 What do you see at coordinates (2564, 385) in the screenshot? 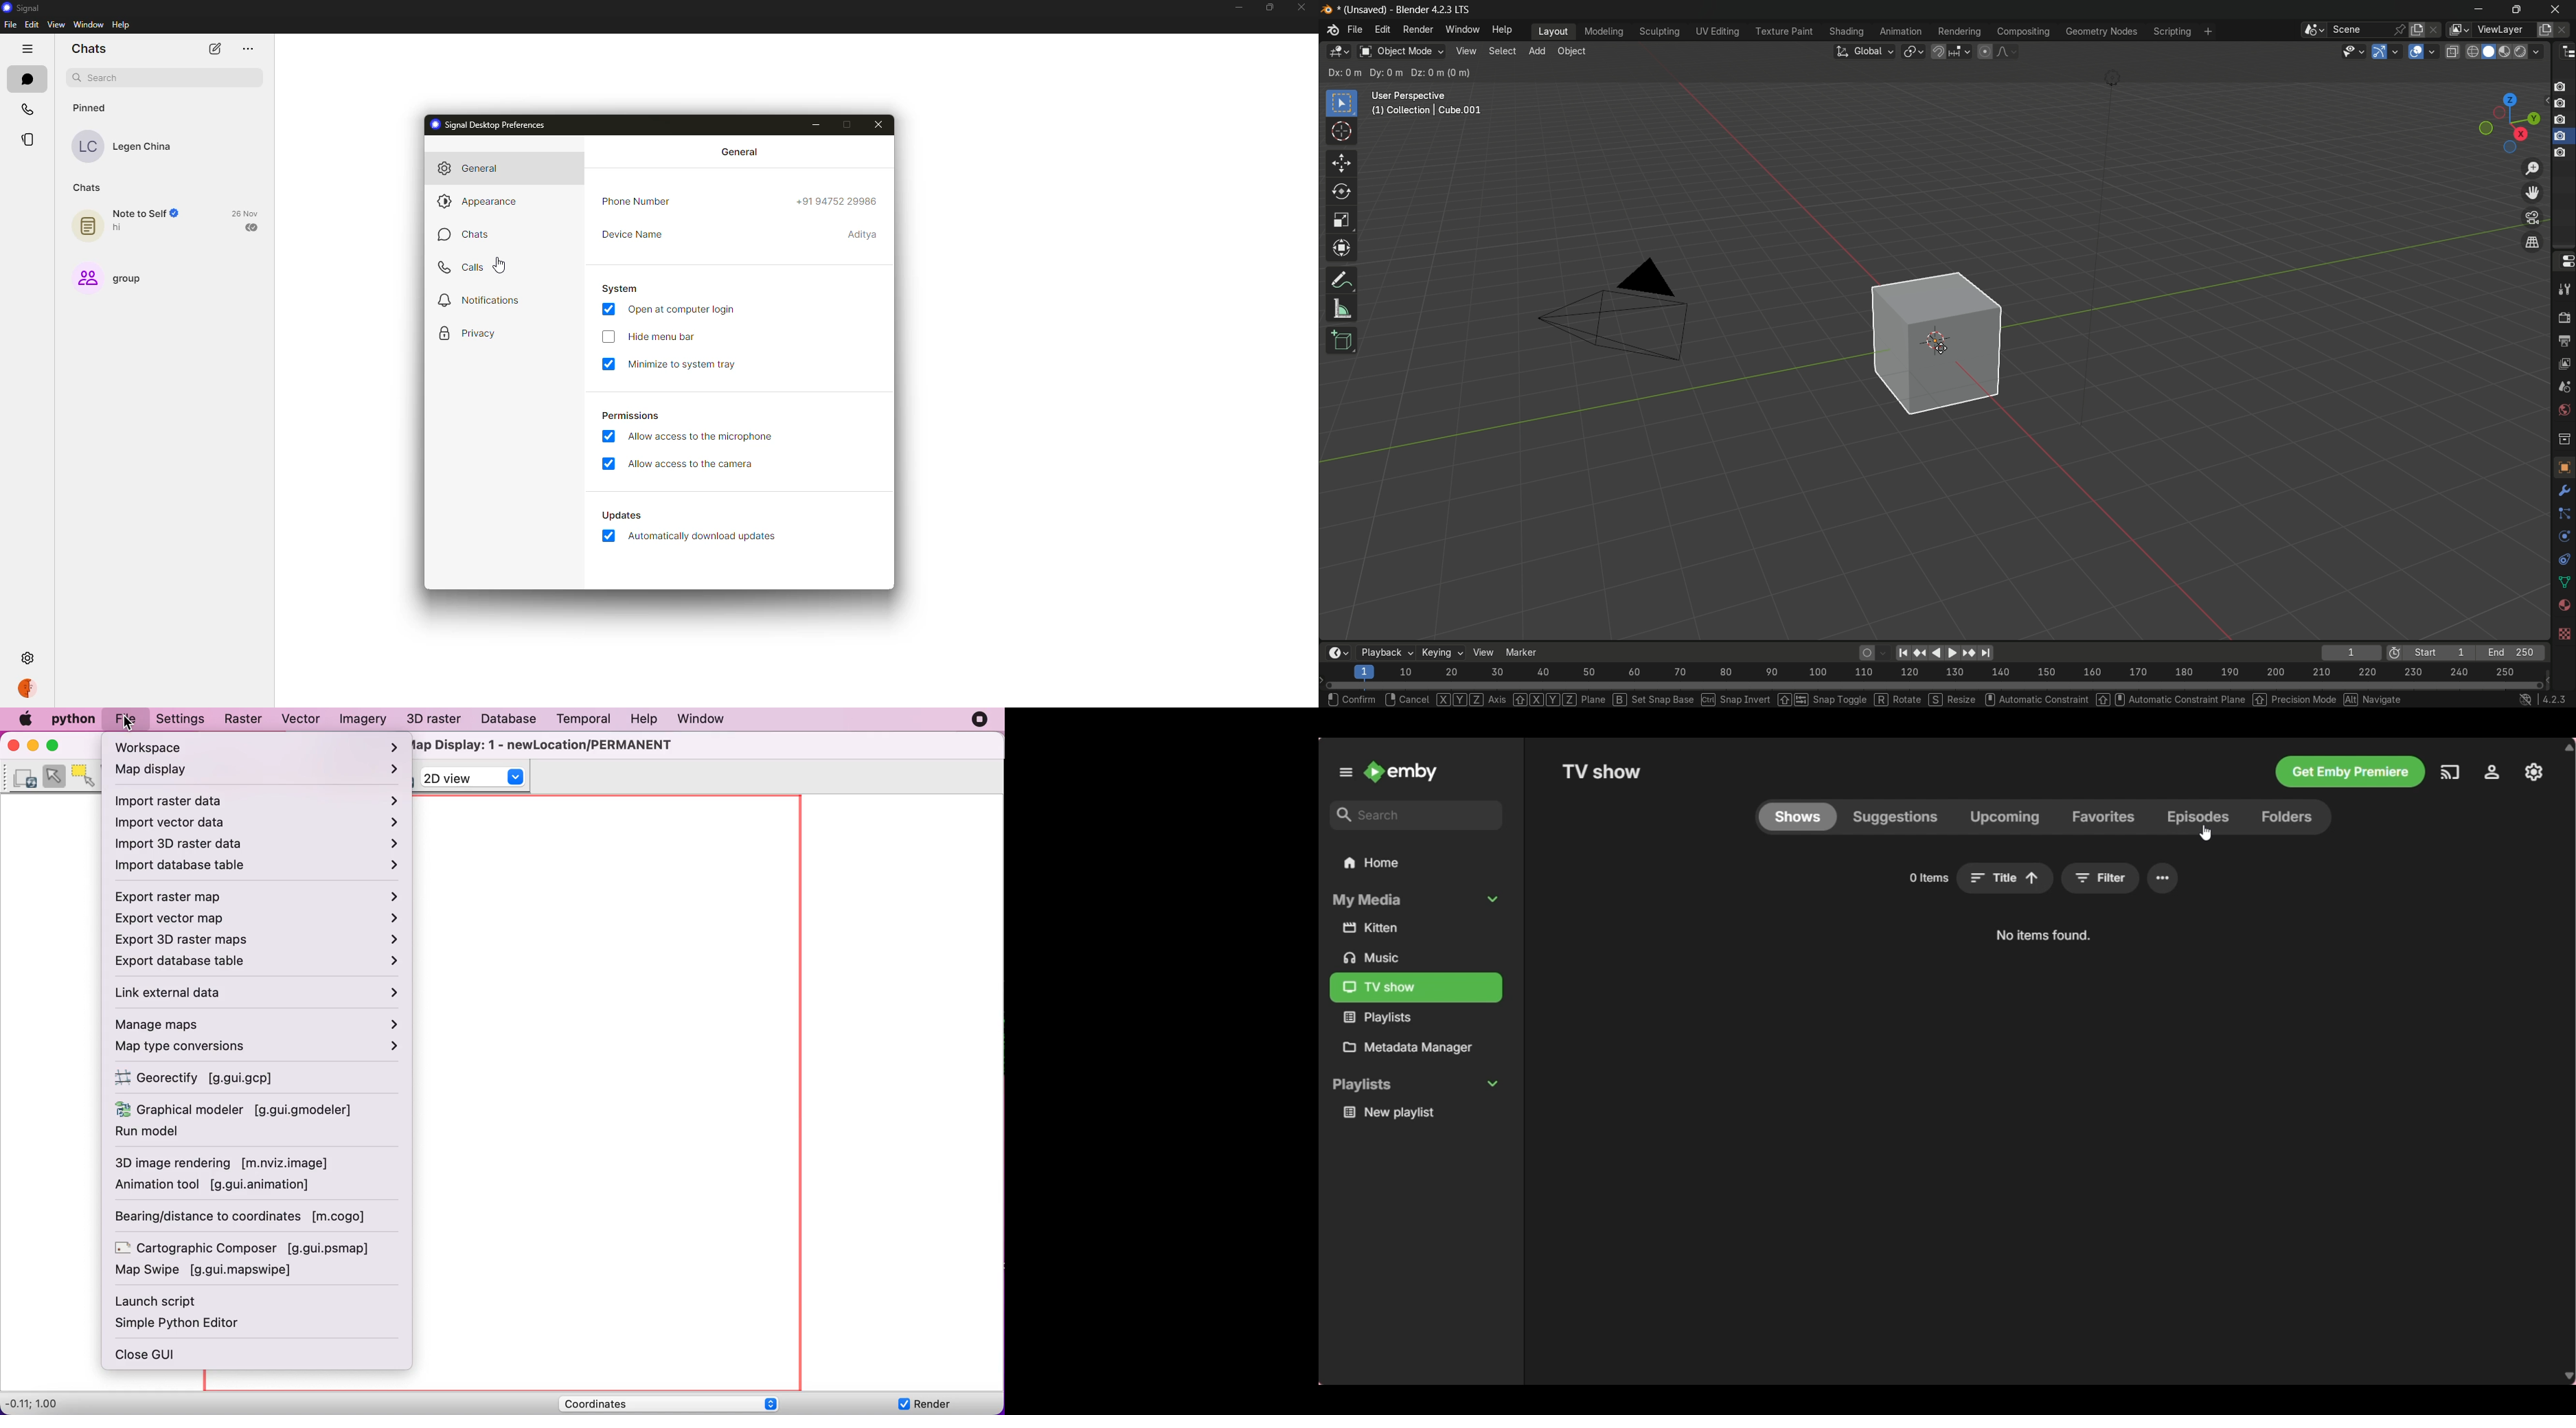
I see `scene` at bounding box center [2564, 385].